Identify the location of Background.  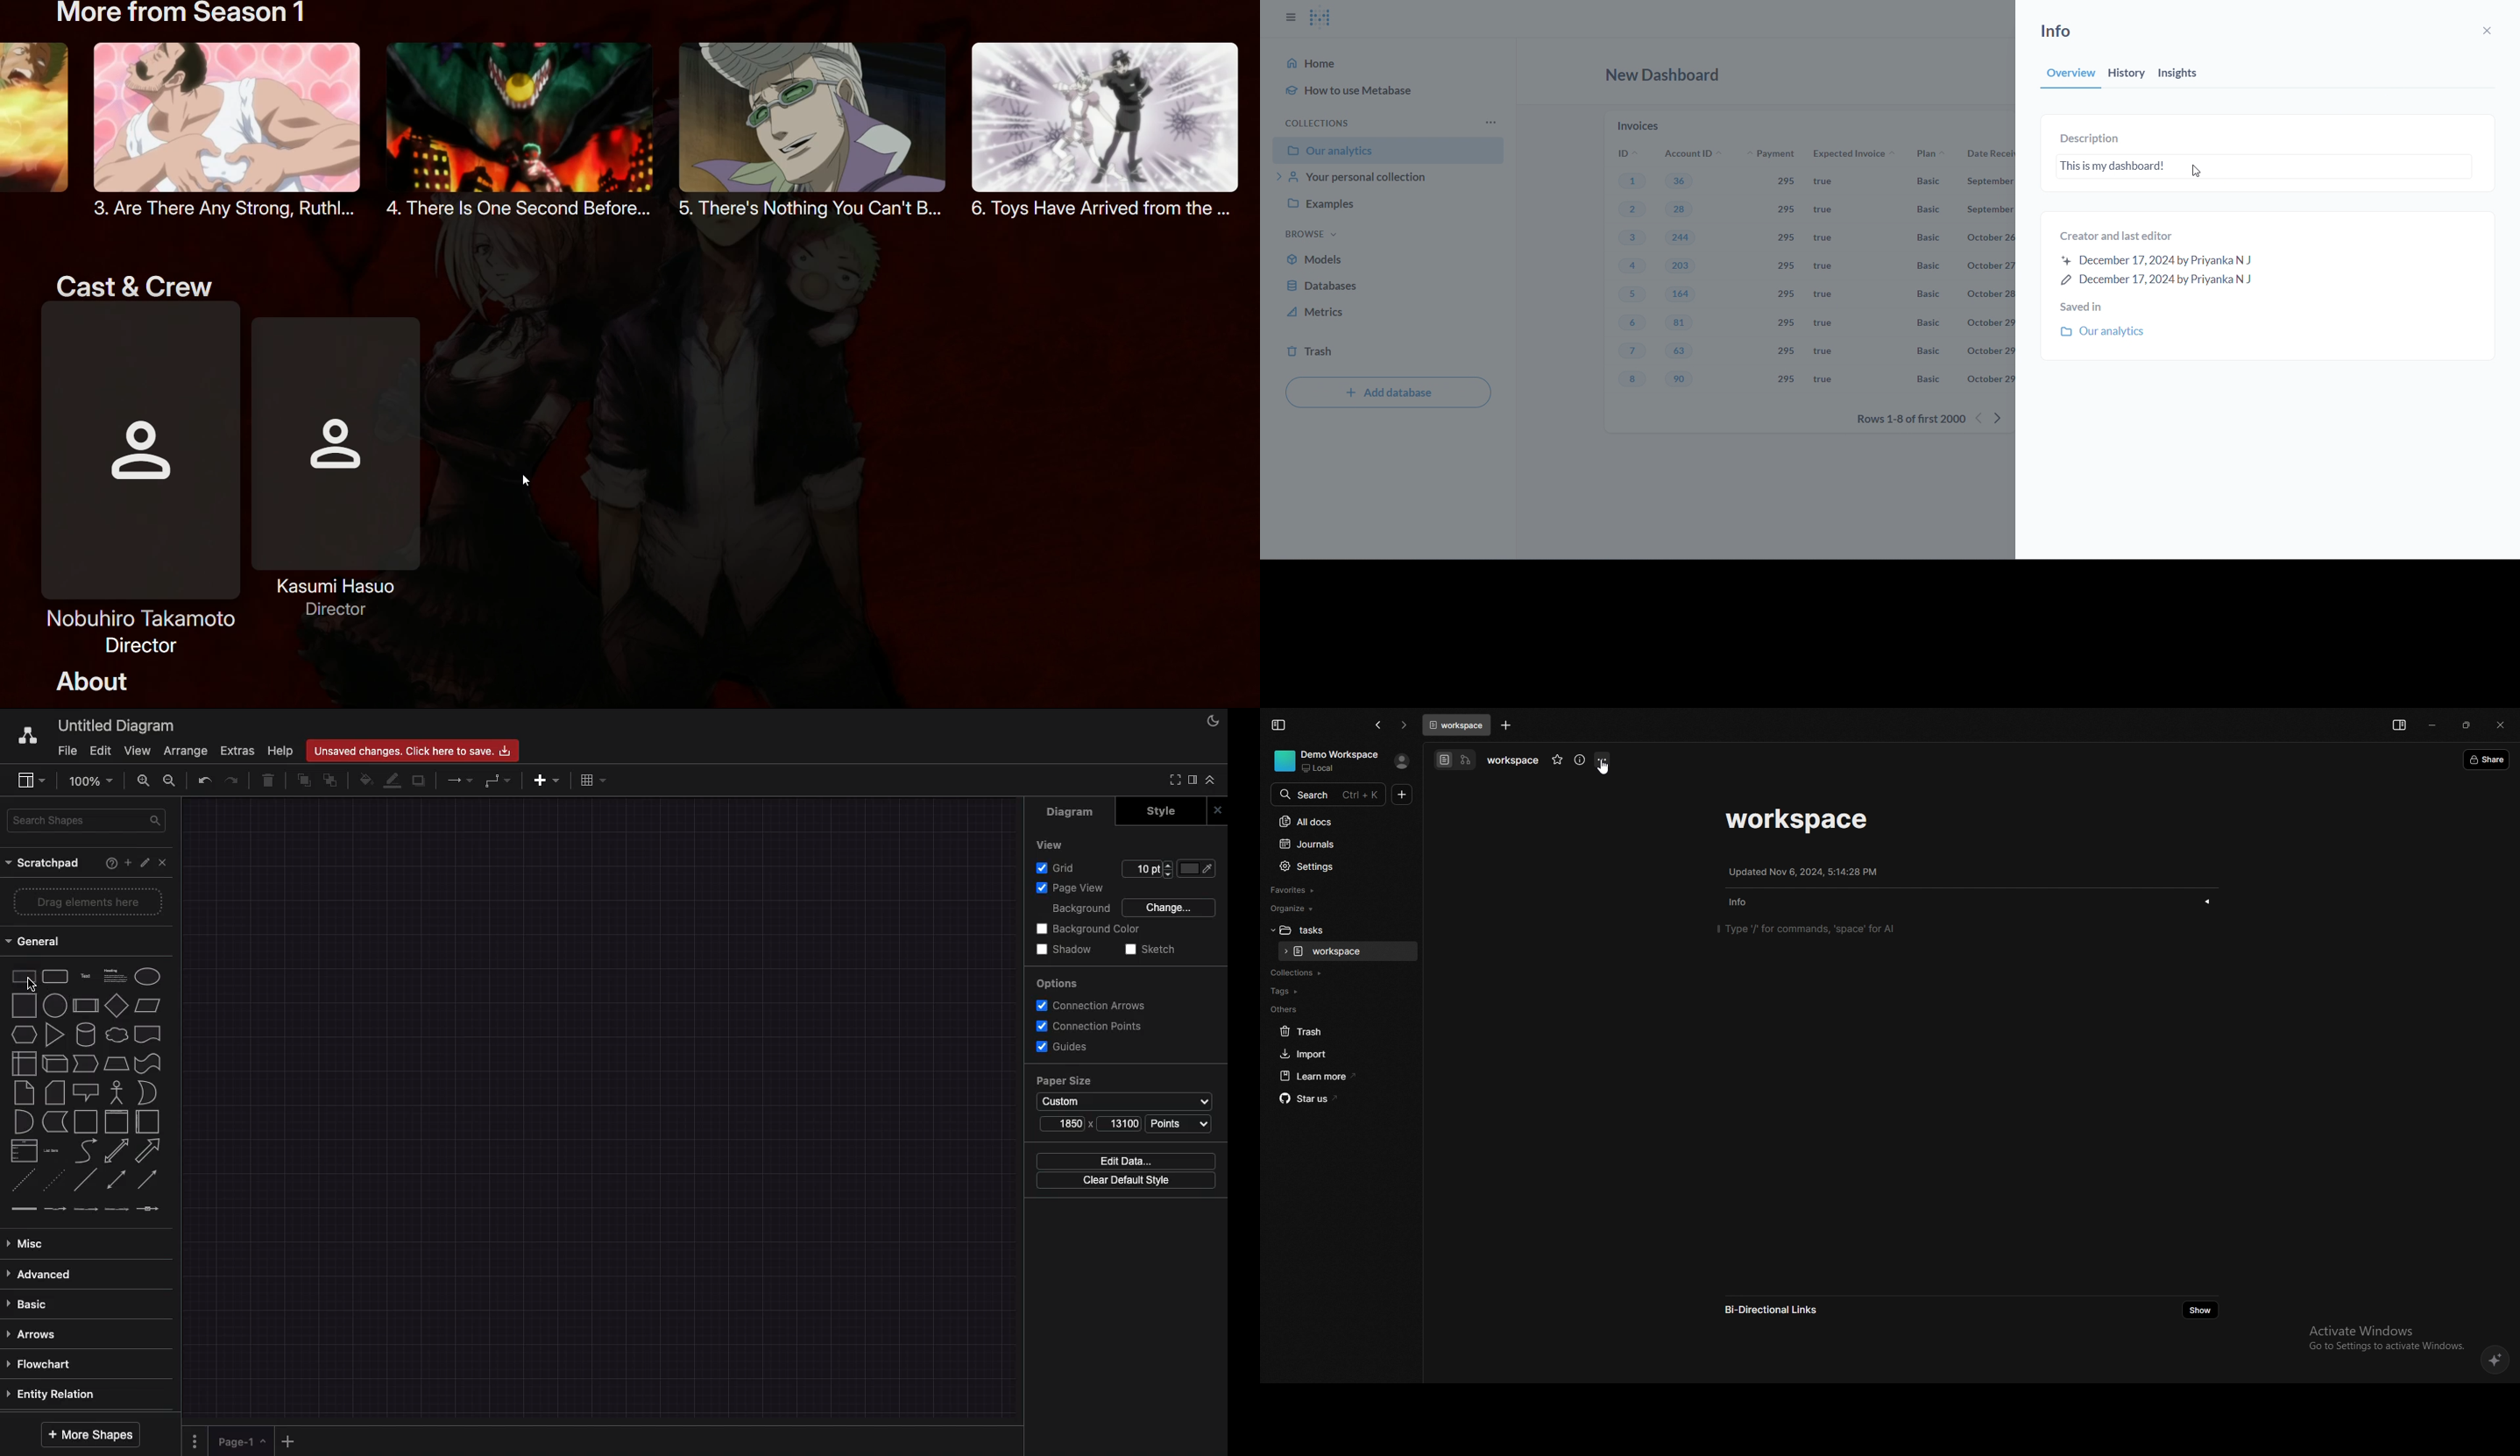
(1083, 910).